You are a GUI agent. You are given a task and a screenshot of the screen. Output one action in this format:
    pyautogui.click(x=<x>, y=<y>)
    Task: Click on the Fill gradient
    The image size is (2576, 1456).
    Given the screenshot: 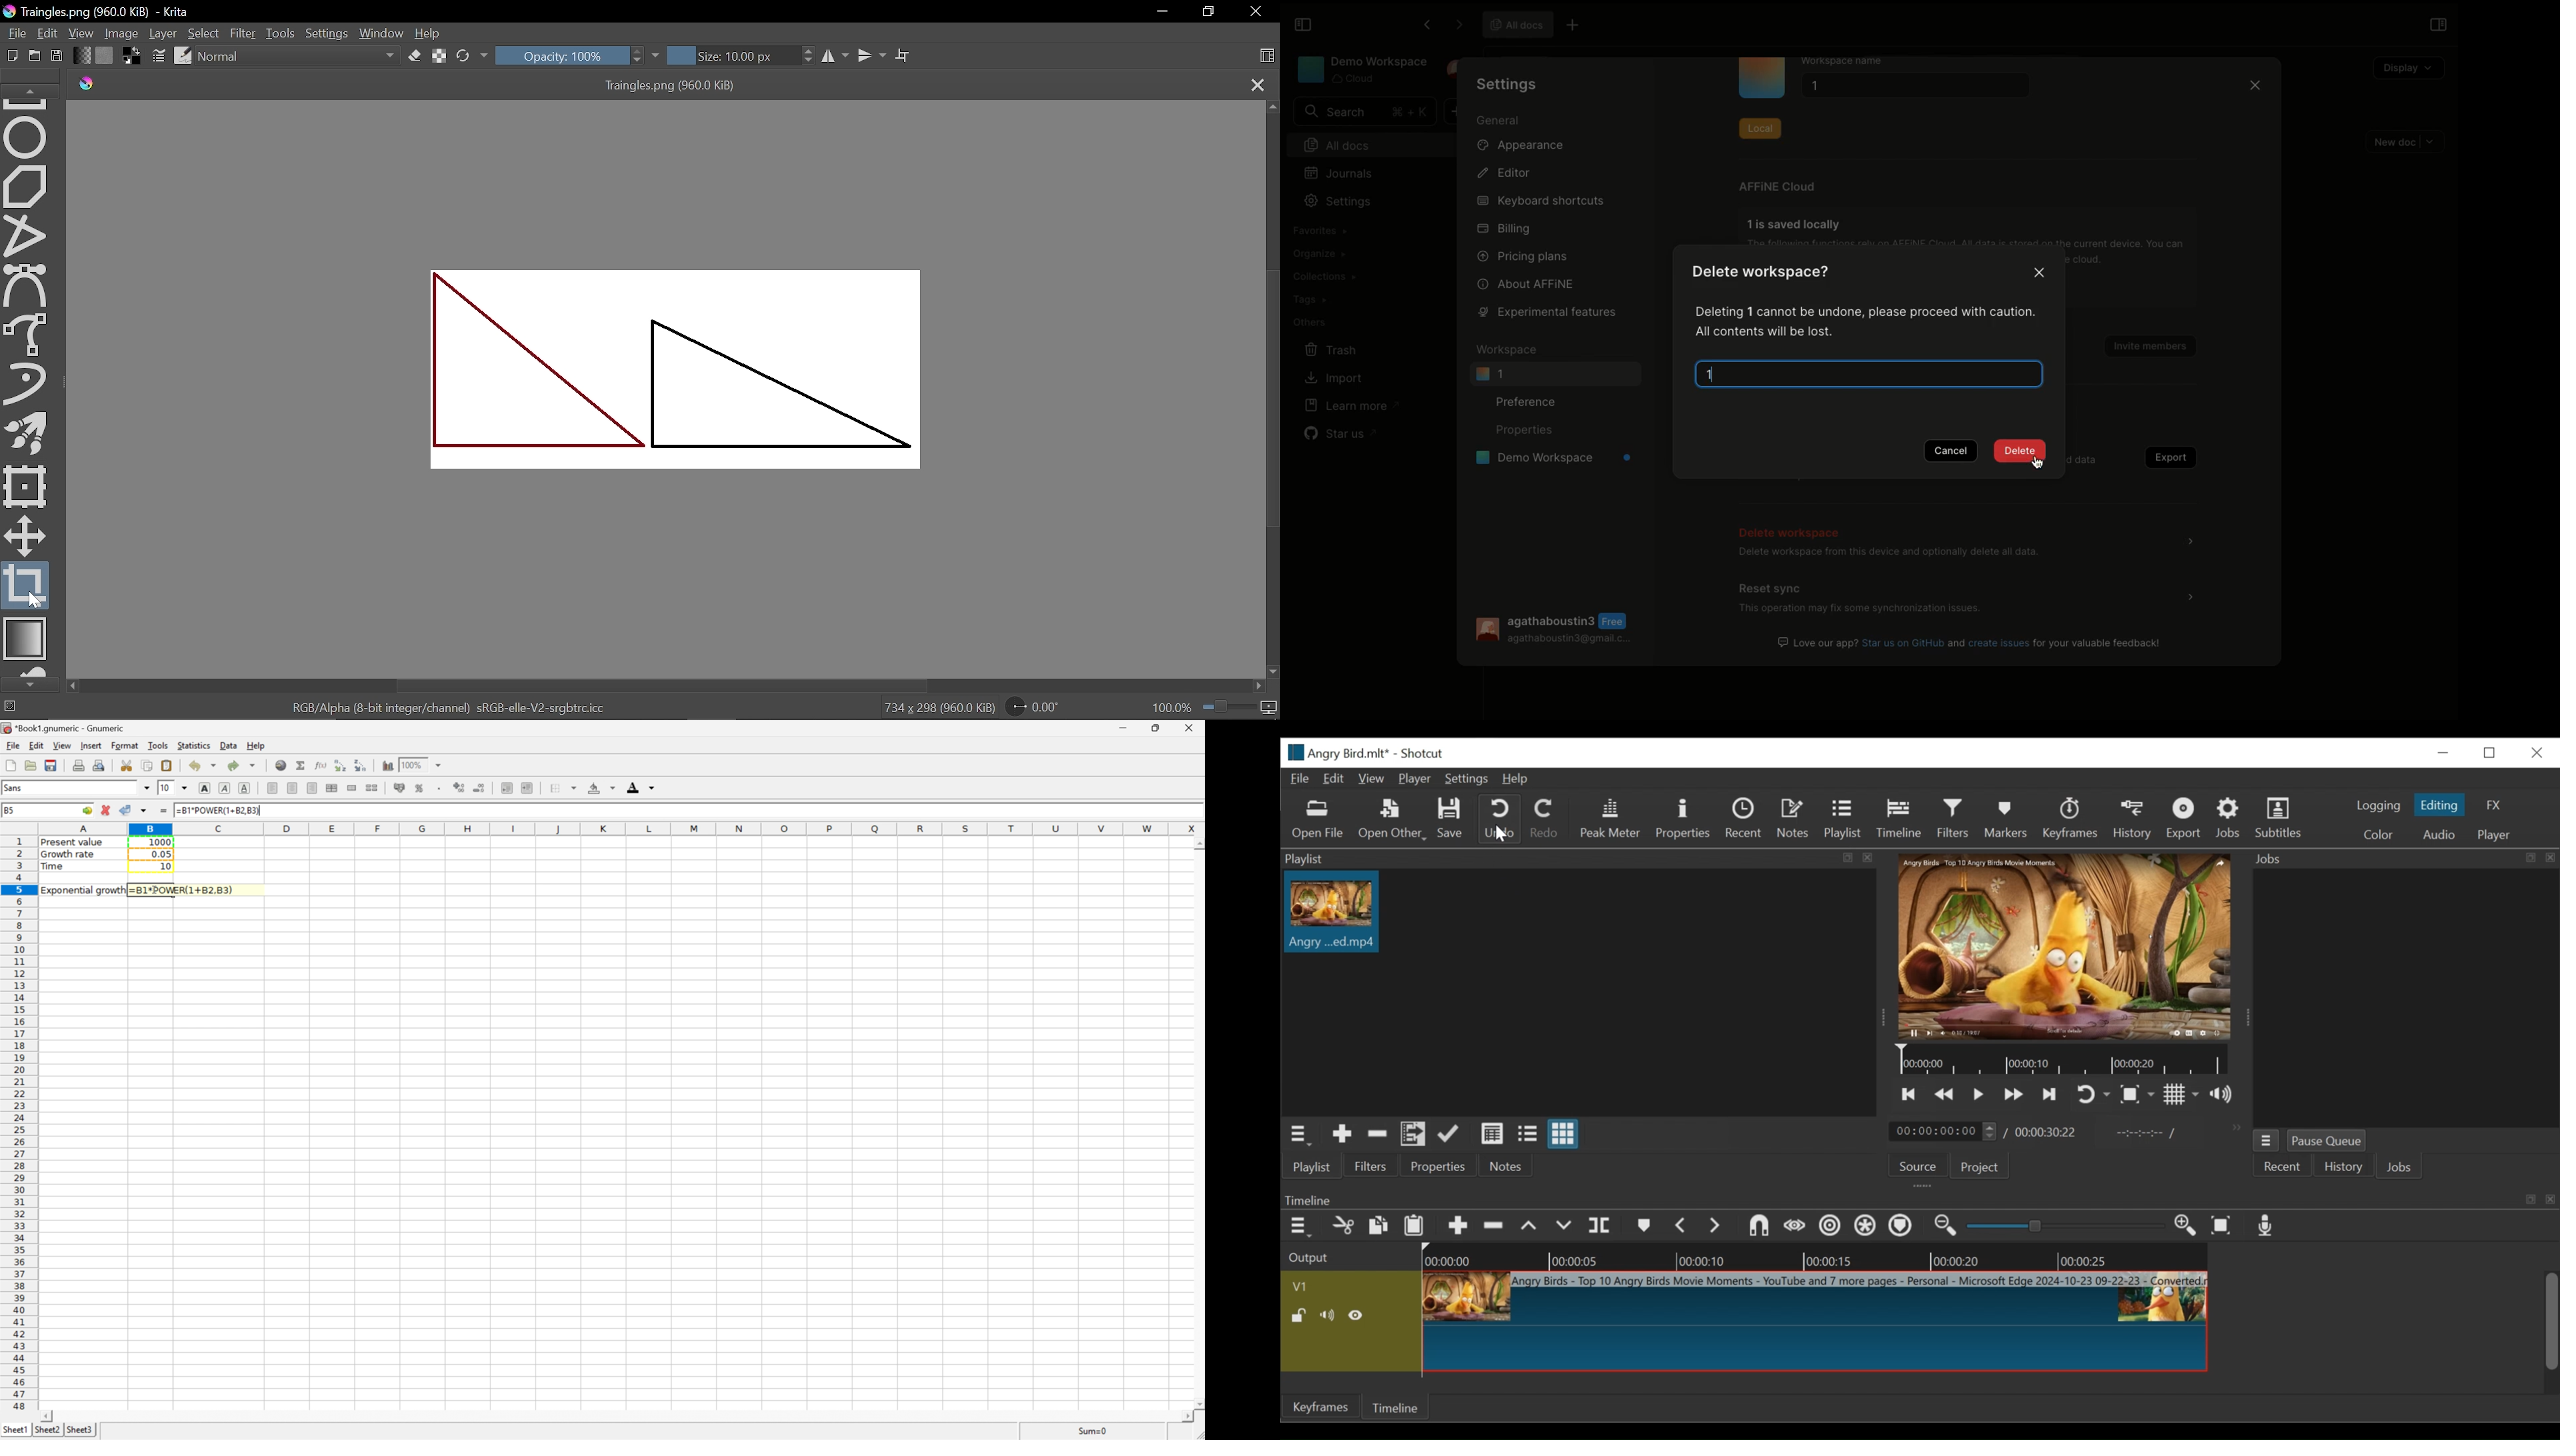 What is the action you would take?
    pyautogui.click(x=82, y=55)
    